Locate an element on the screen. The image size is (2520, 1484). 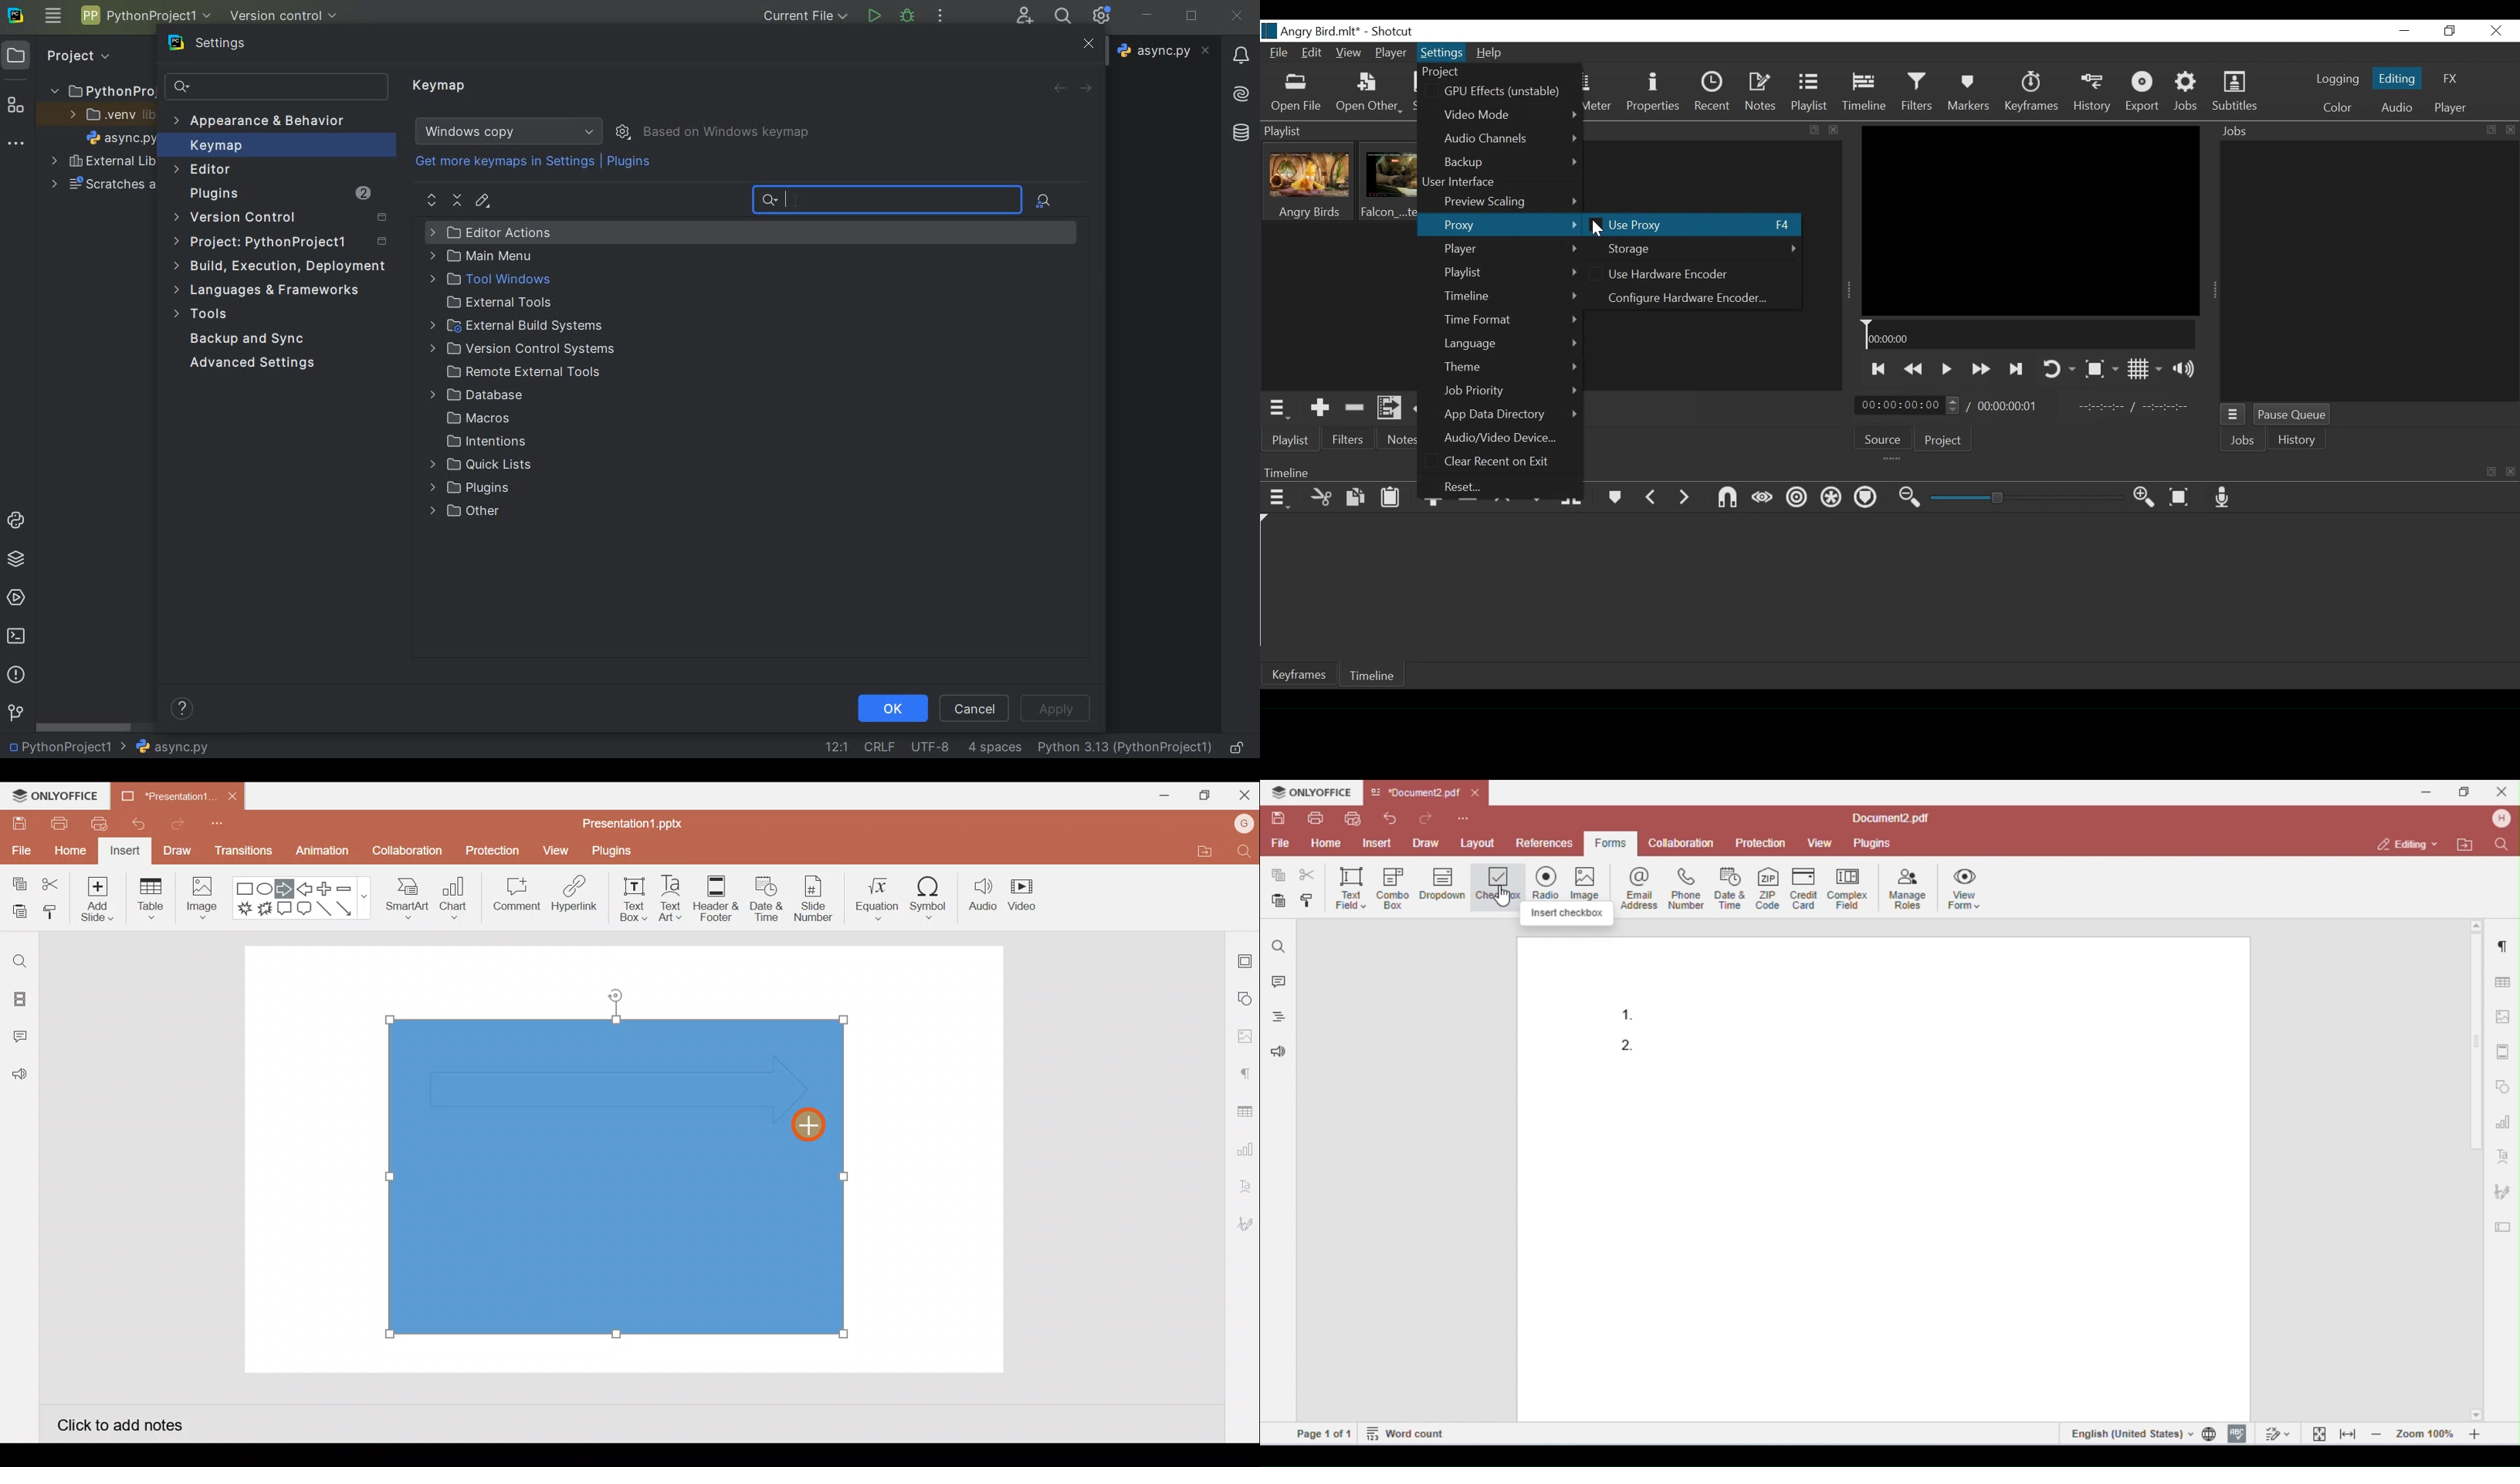
indent is located at coordinates (994, 747).